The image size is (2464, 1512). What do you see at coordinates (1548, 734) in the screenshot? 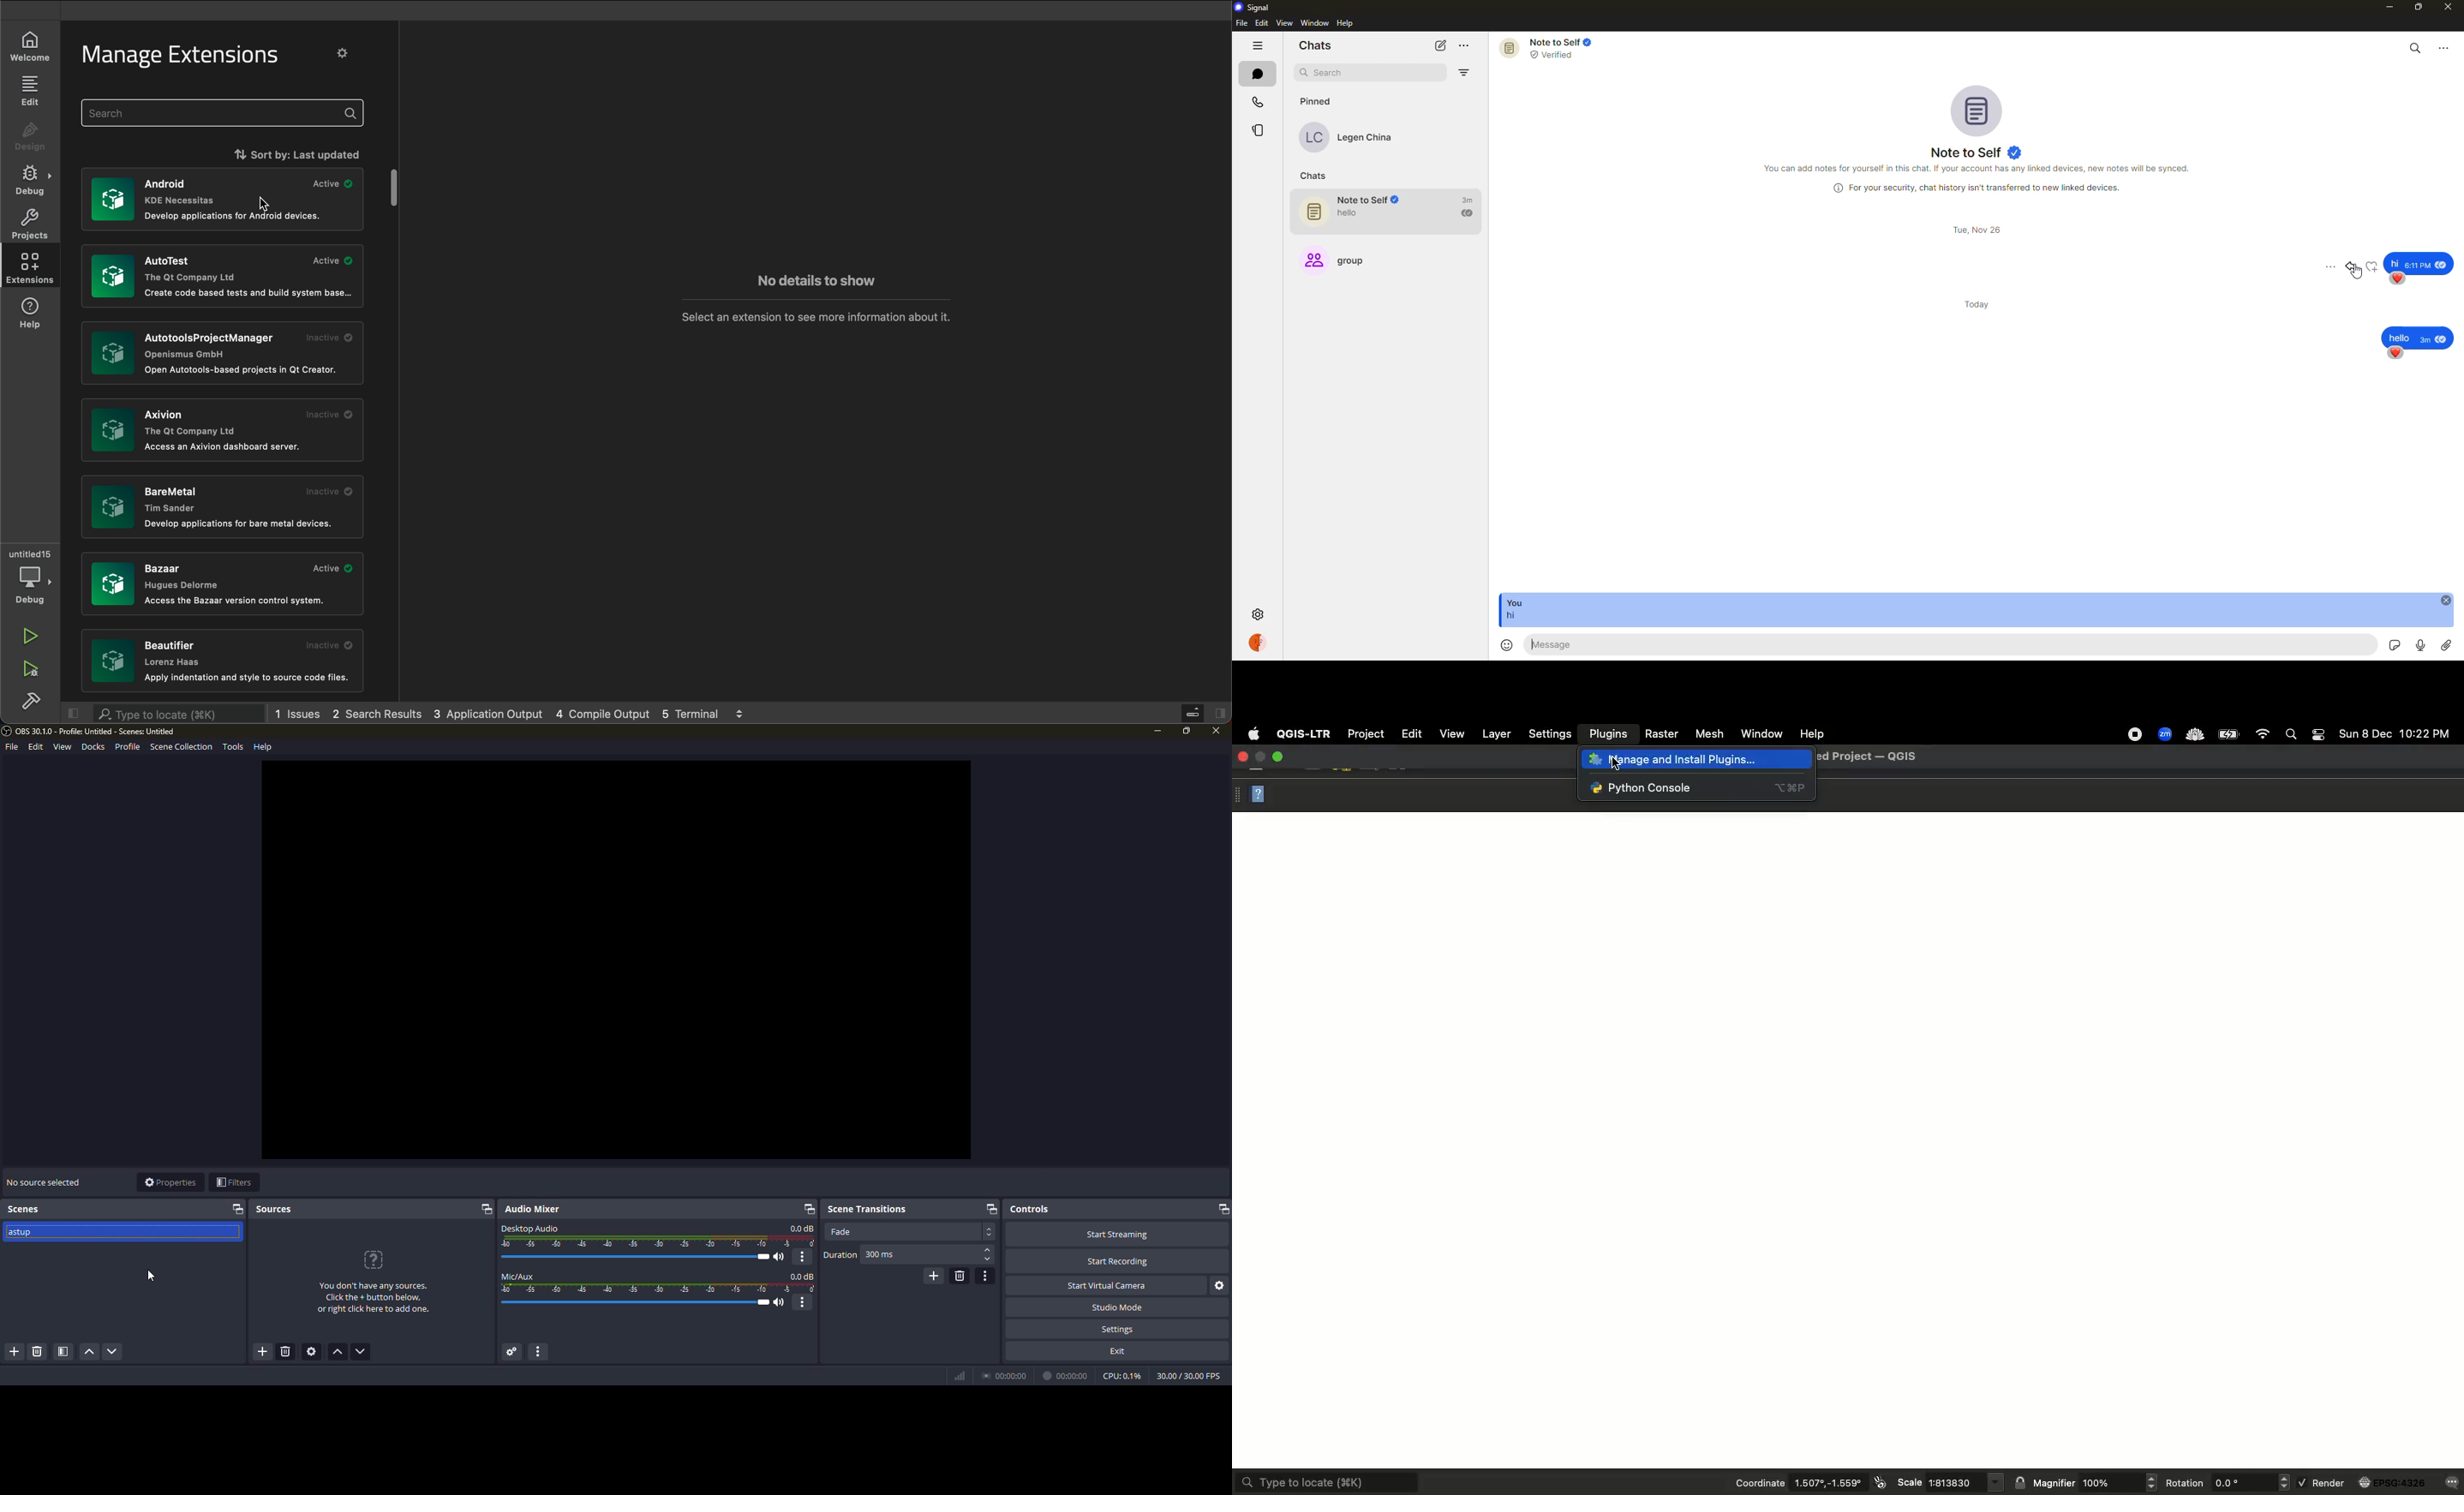
I see `Settings` at bounding box center [1548, 734].